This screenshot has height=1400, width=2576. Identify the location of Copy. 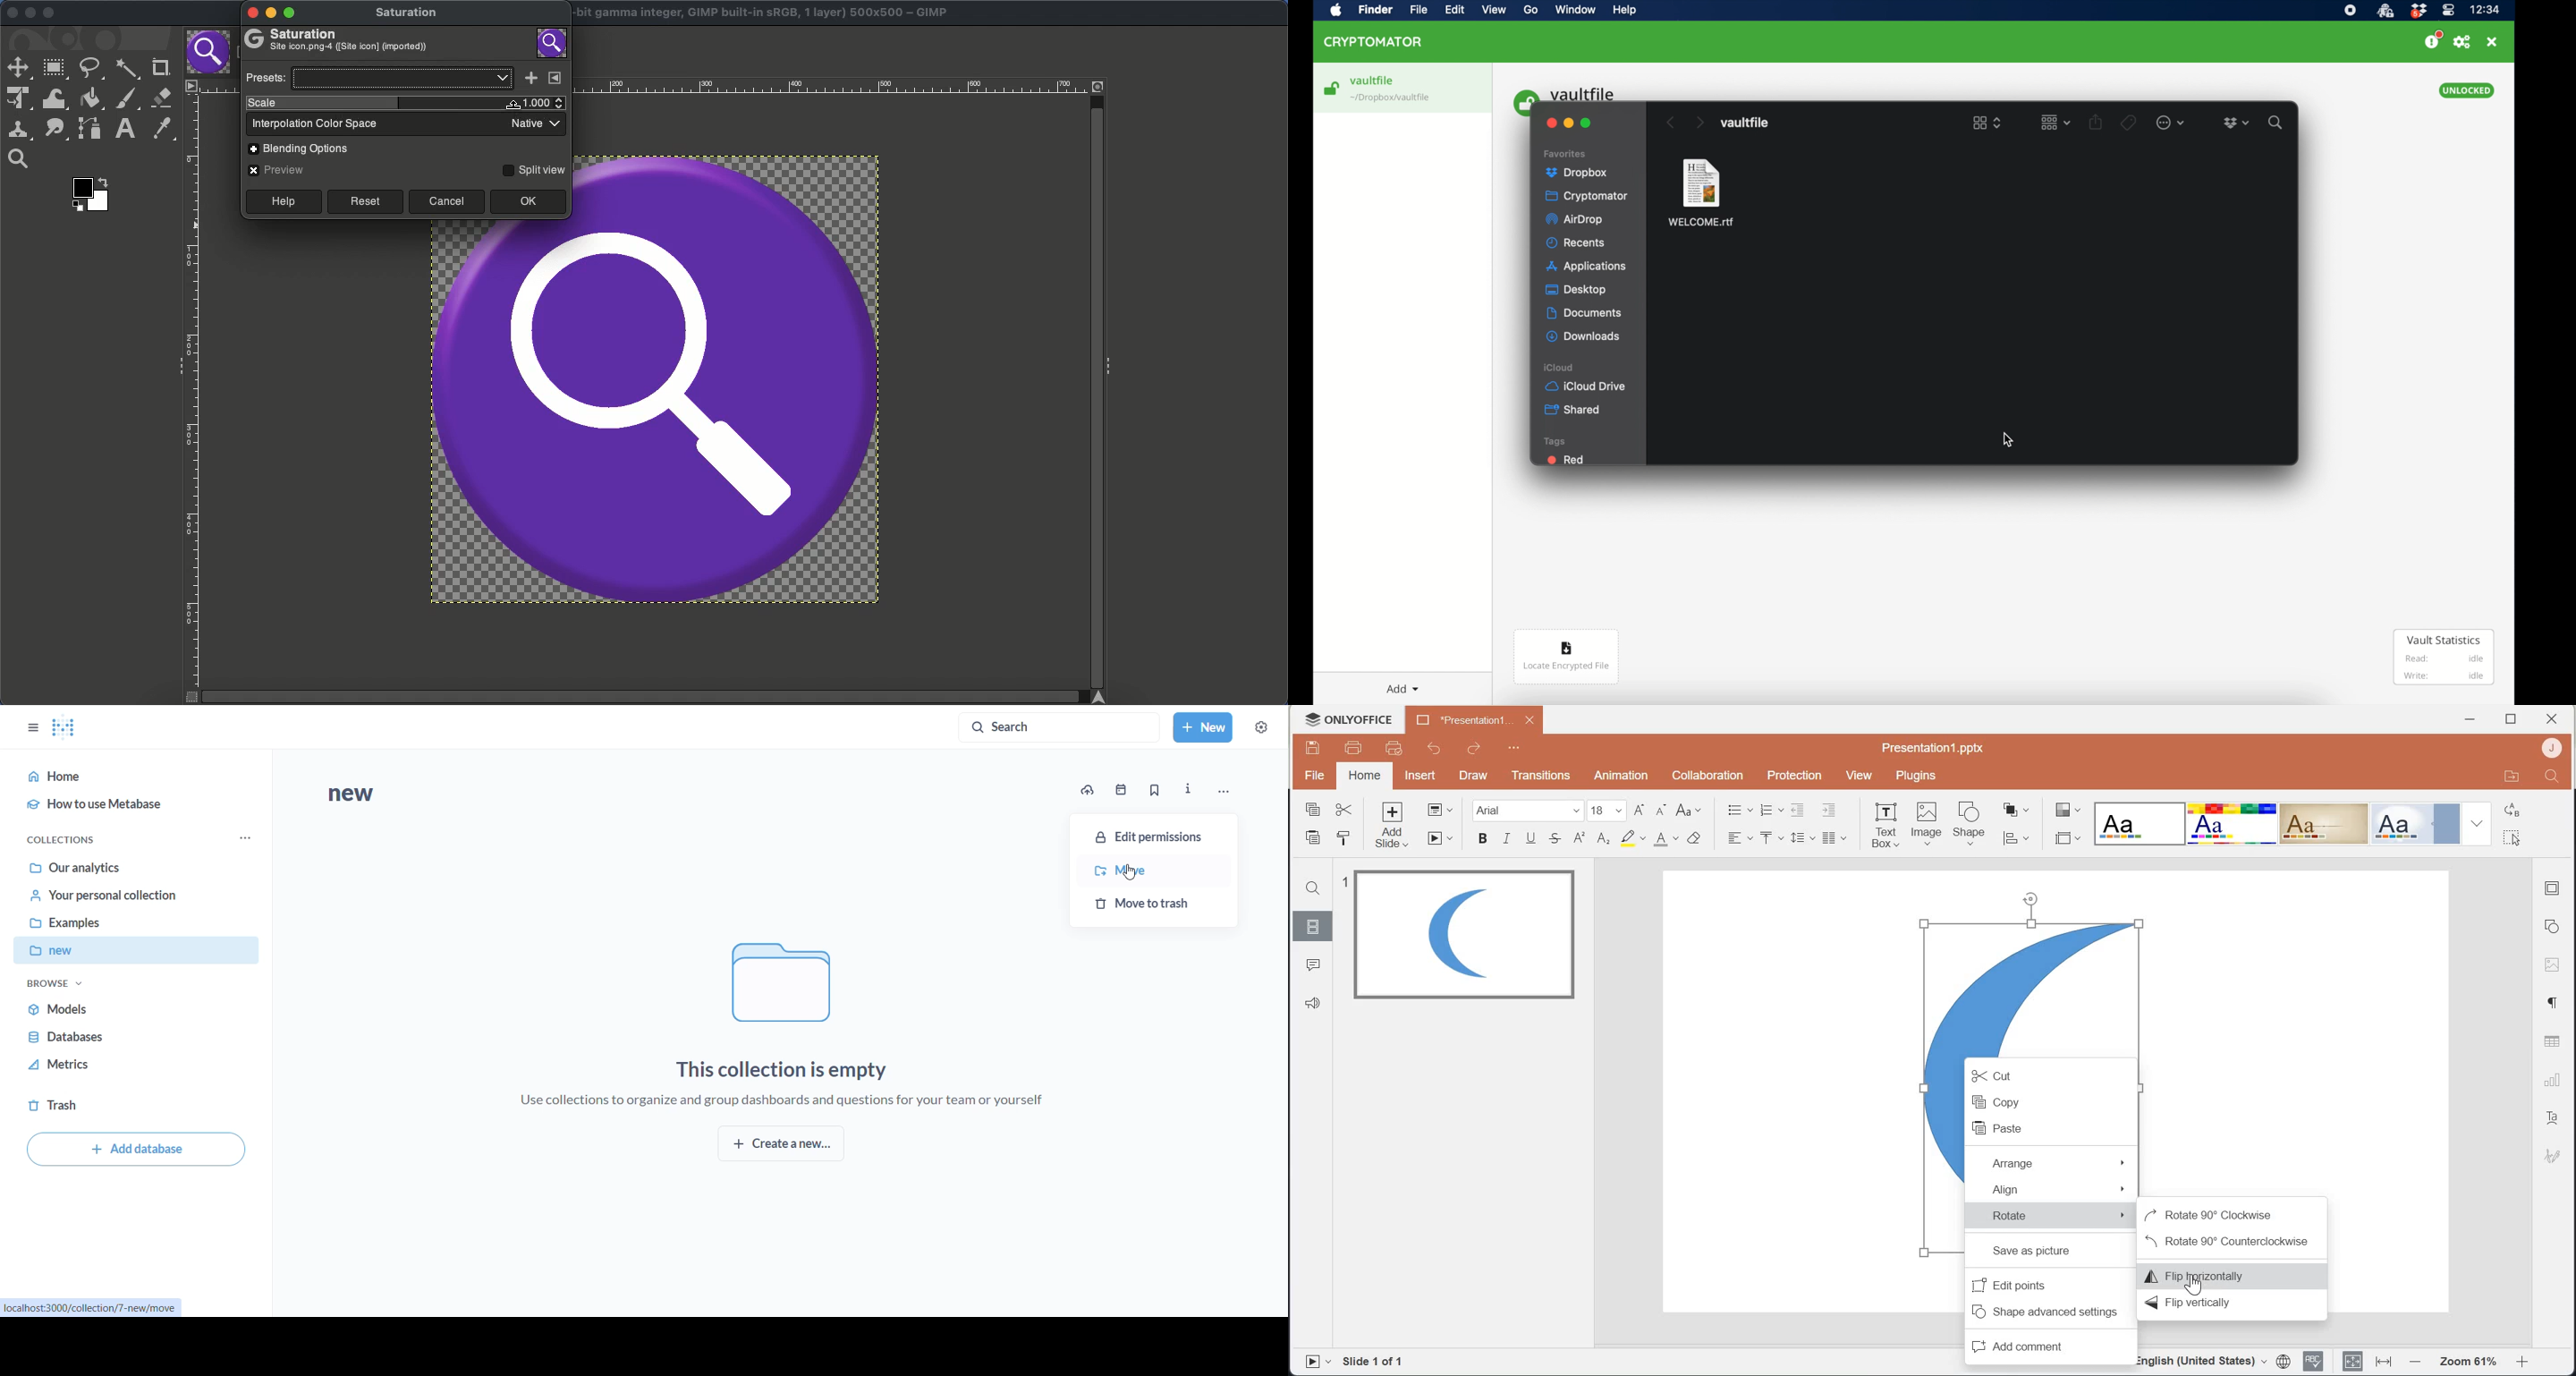
(1313, 809).